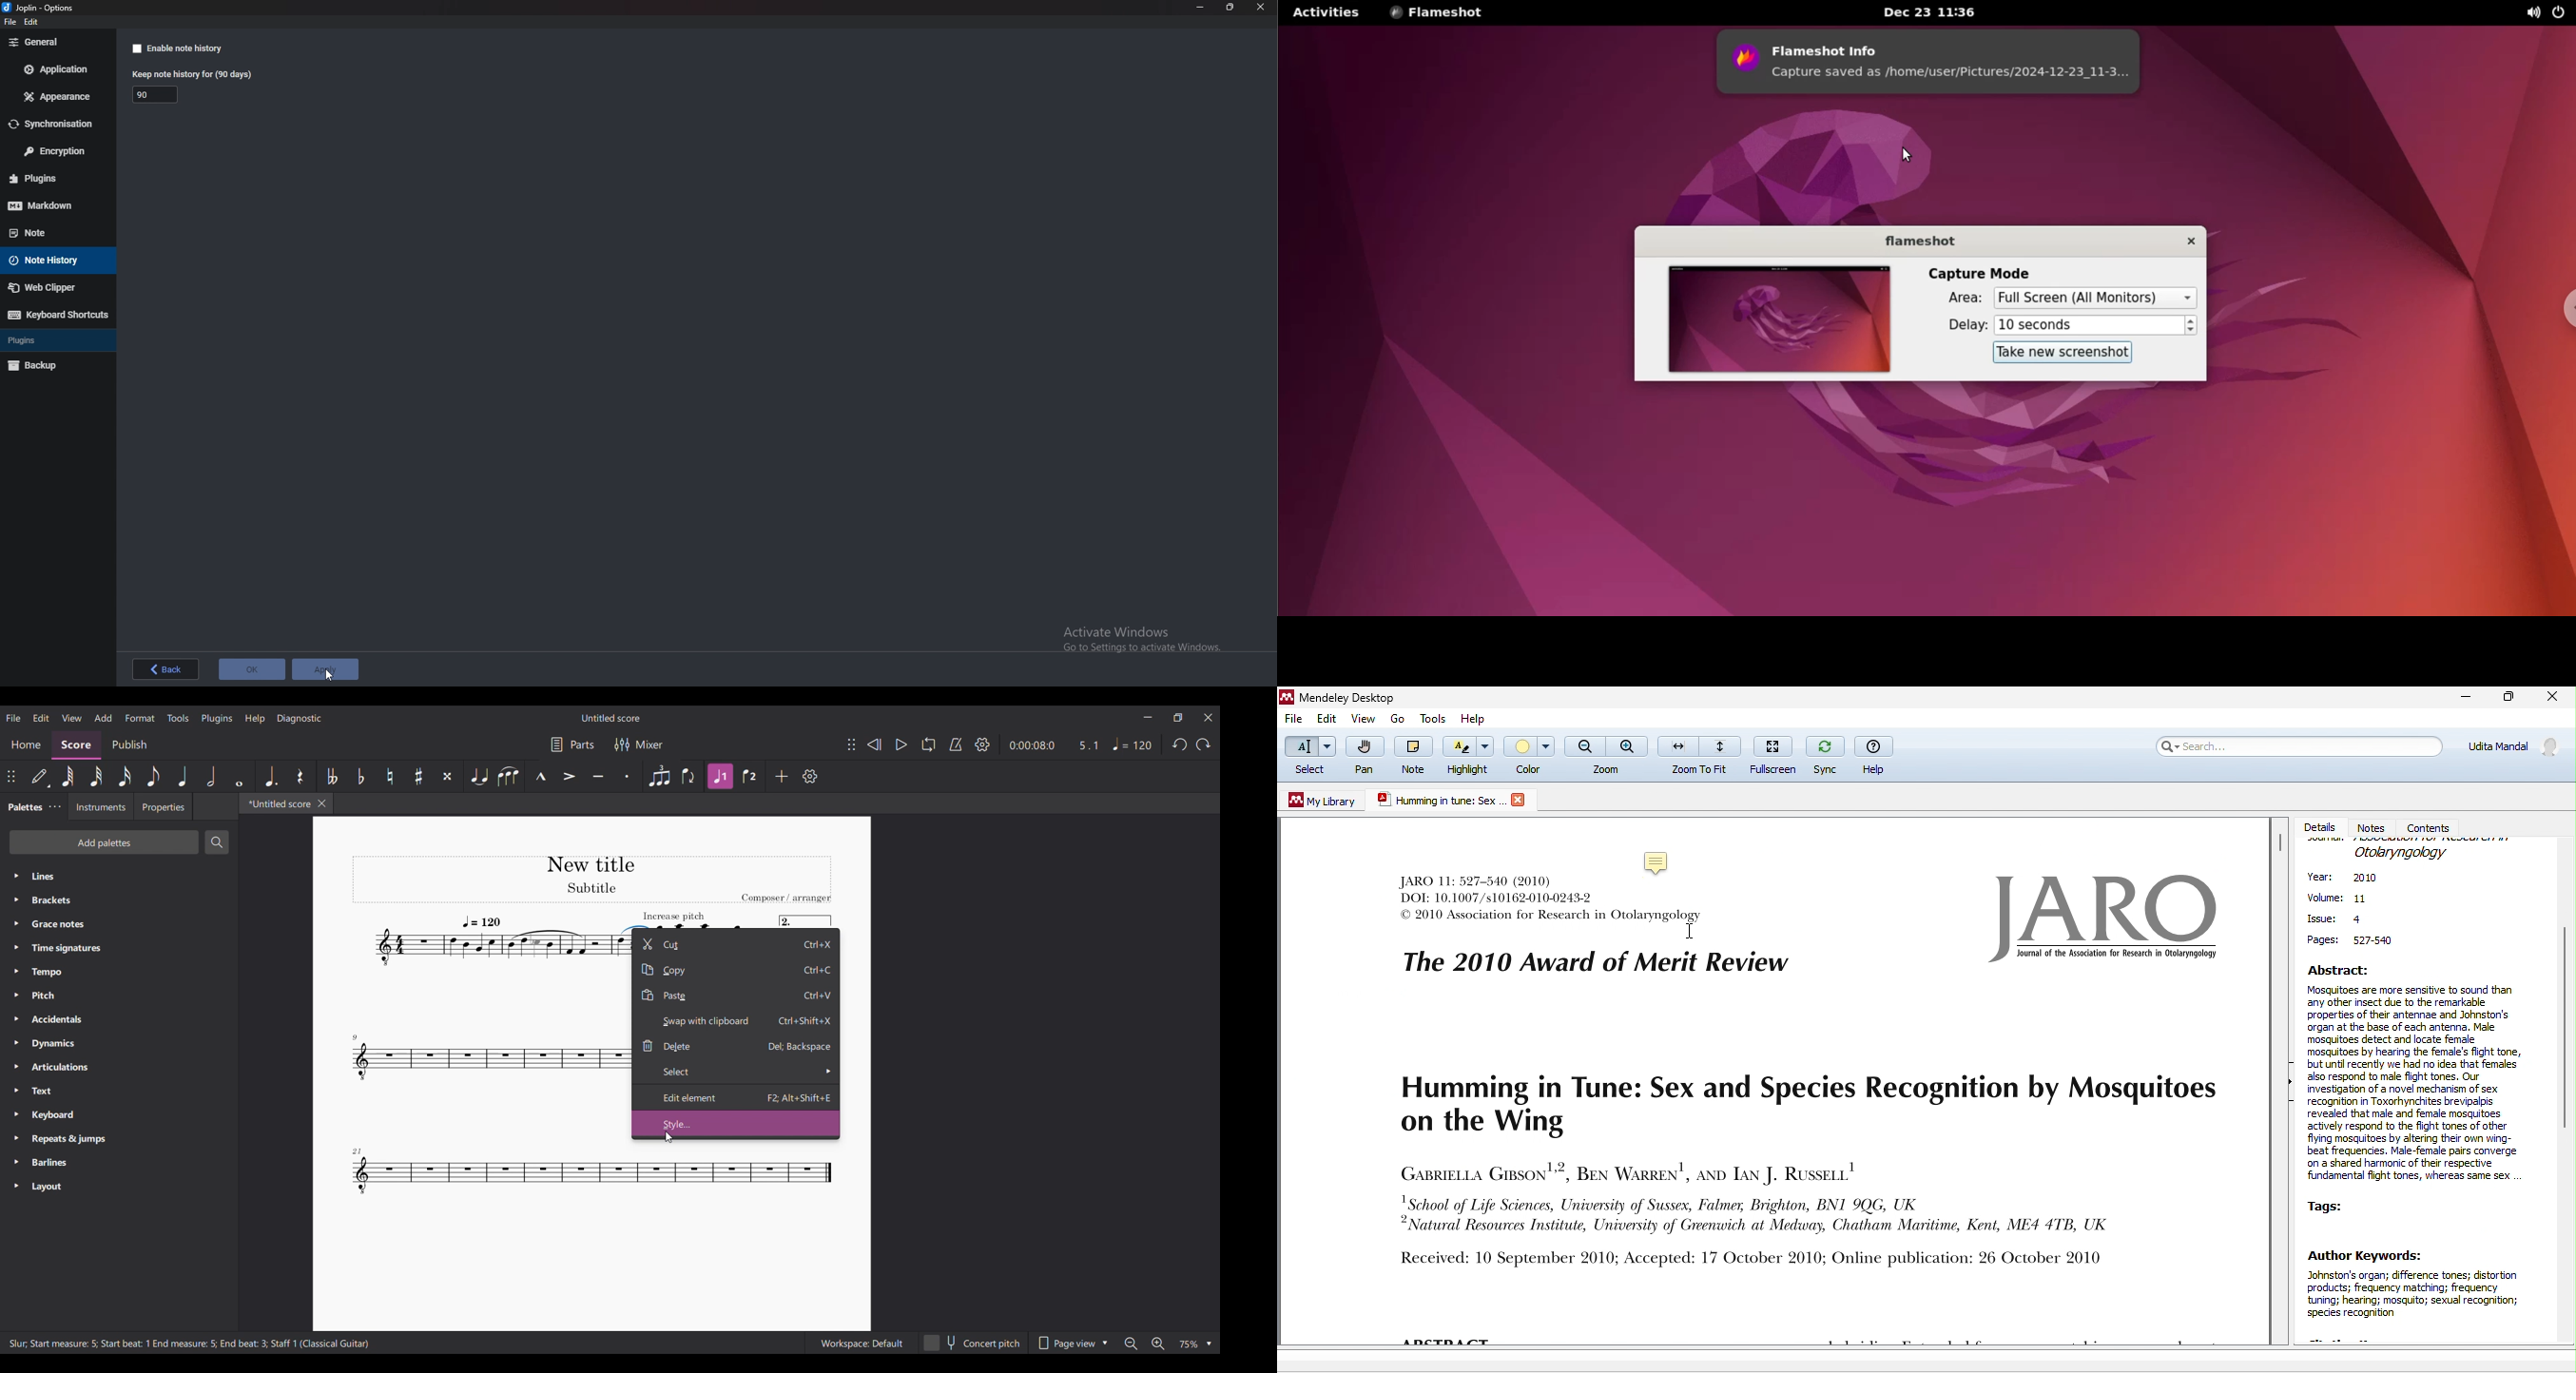  I want to click on go, so click(1396, 718).